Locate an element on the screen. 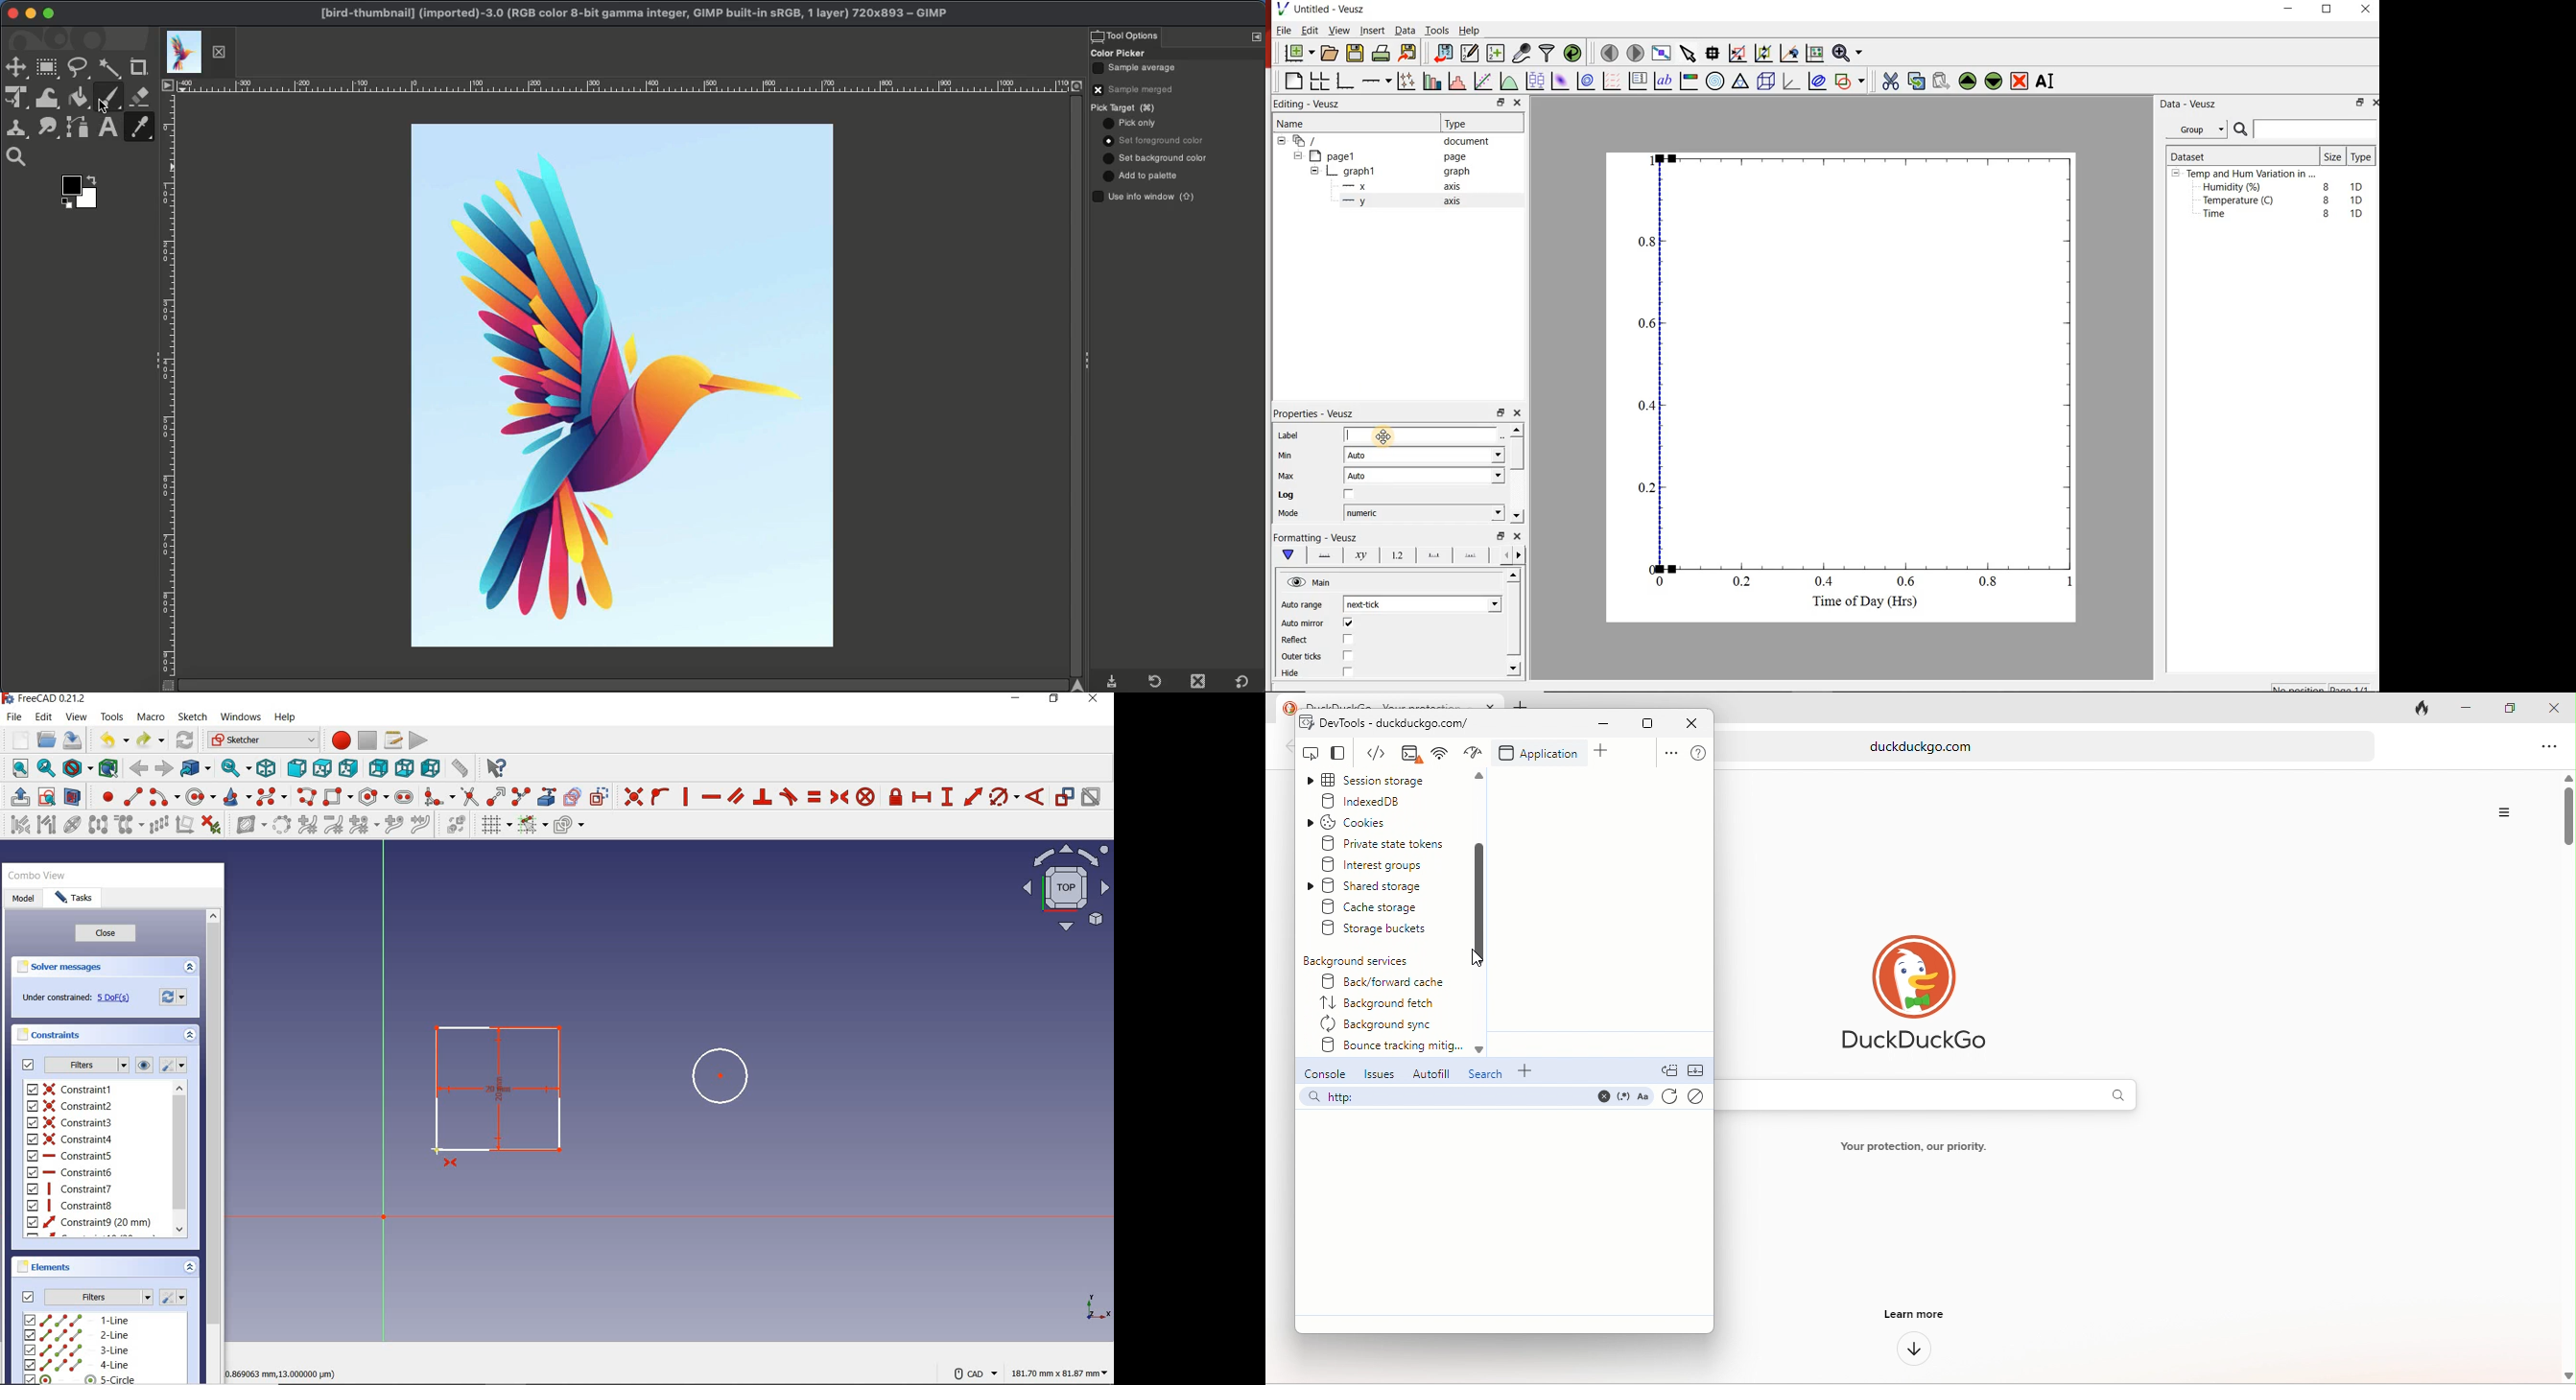  1D is located at coordinates (2360, 185).